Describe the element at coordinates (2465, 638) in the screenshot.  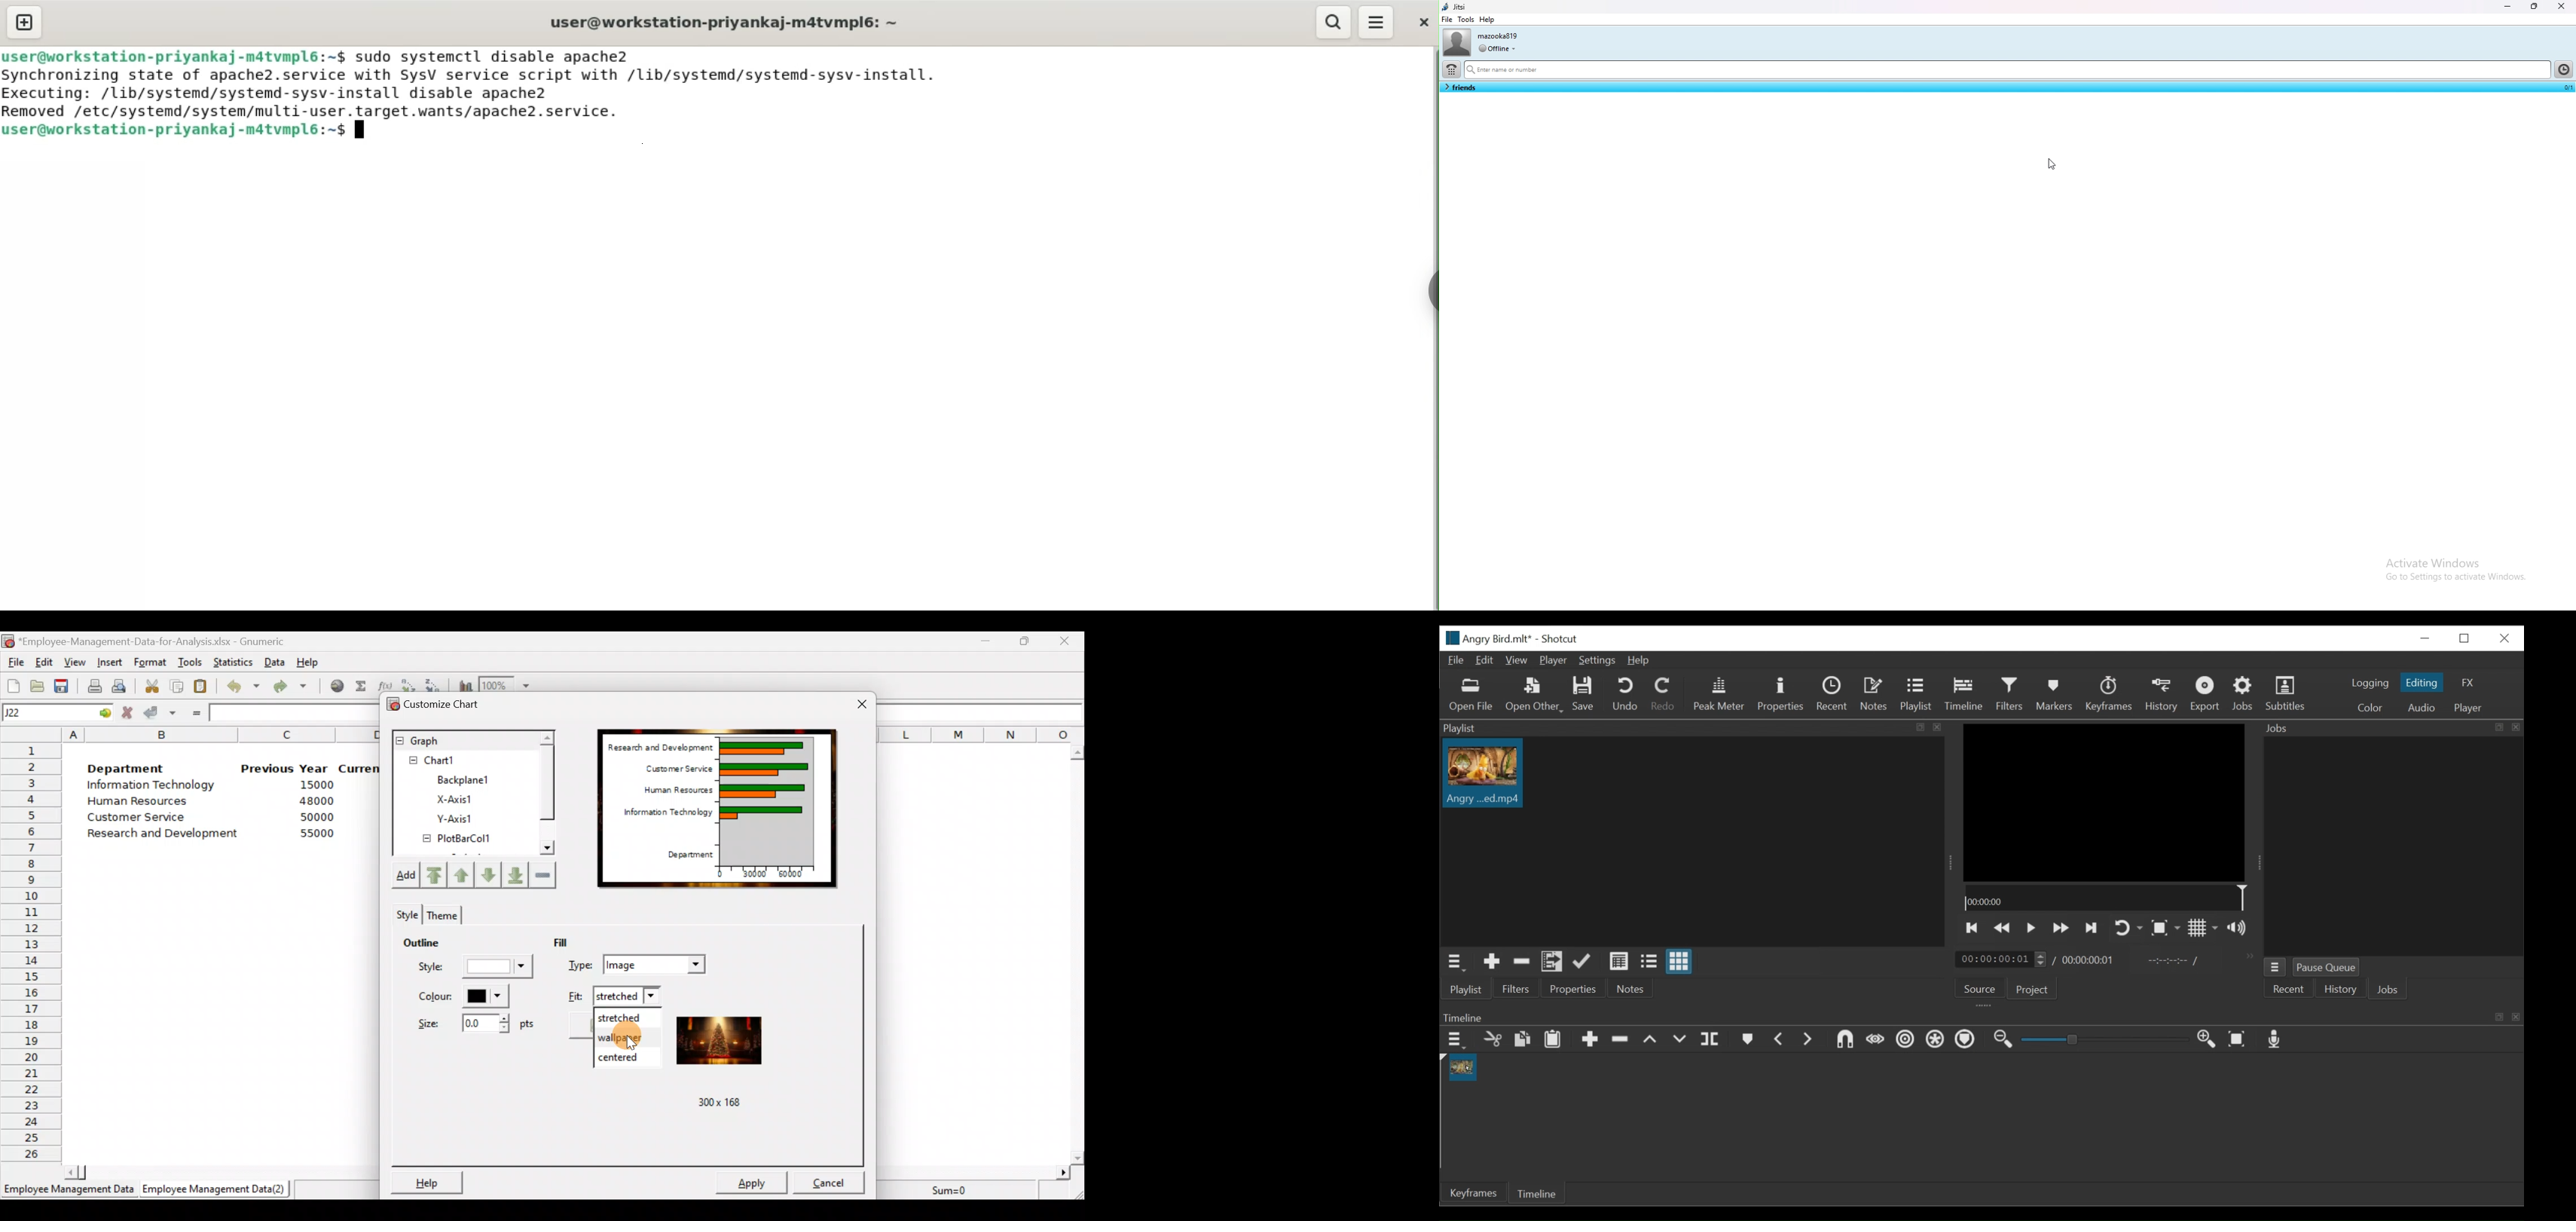
I see `Restore` at that location.